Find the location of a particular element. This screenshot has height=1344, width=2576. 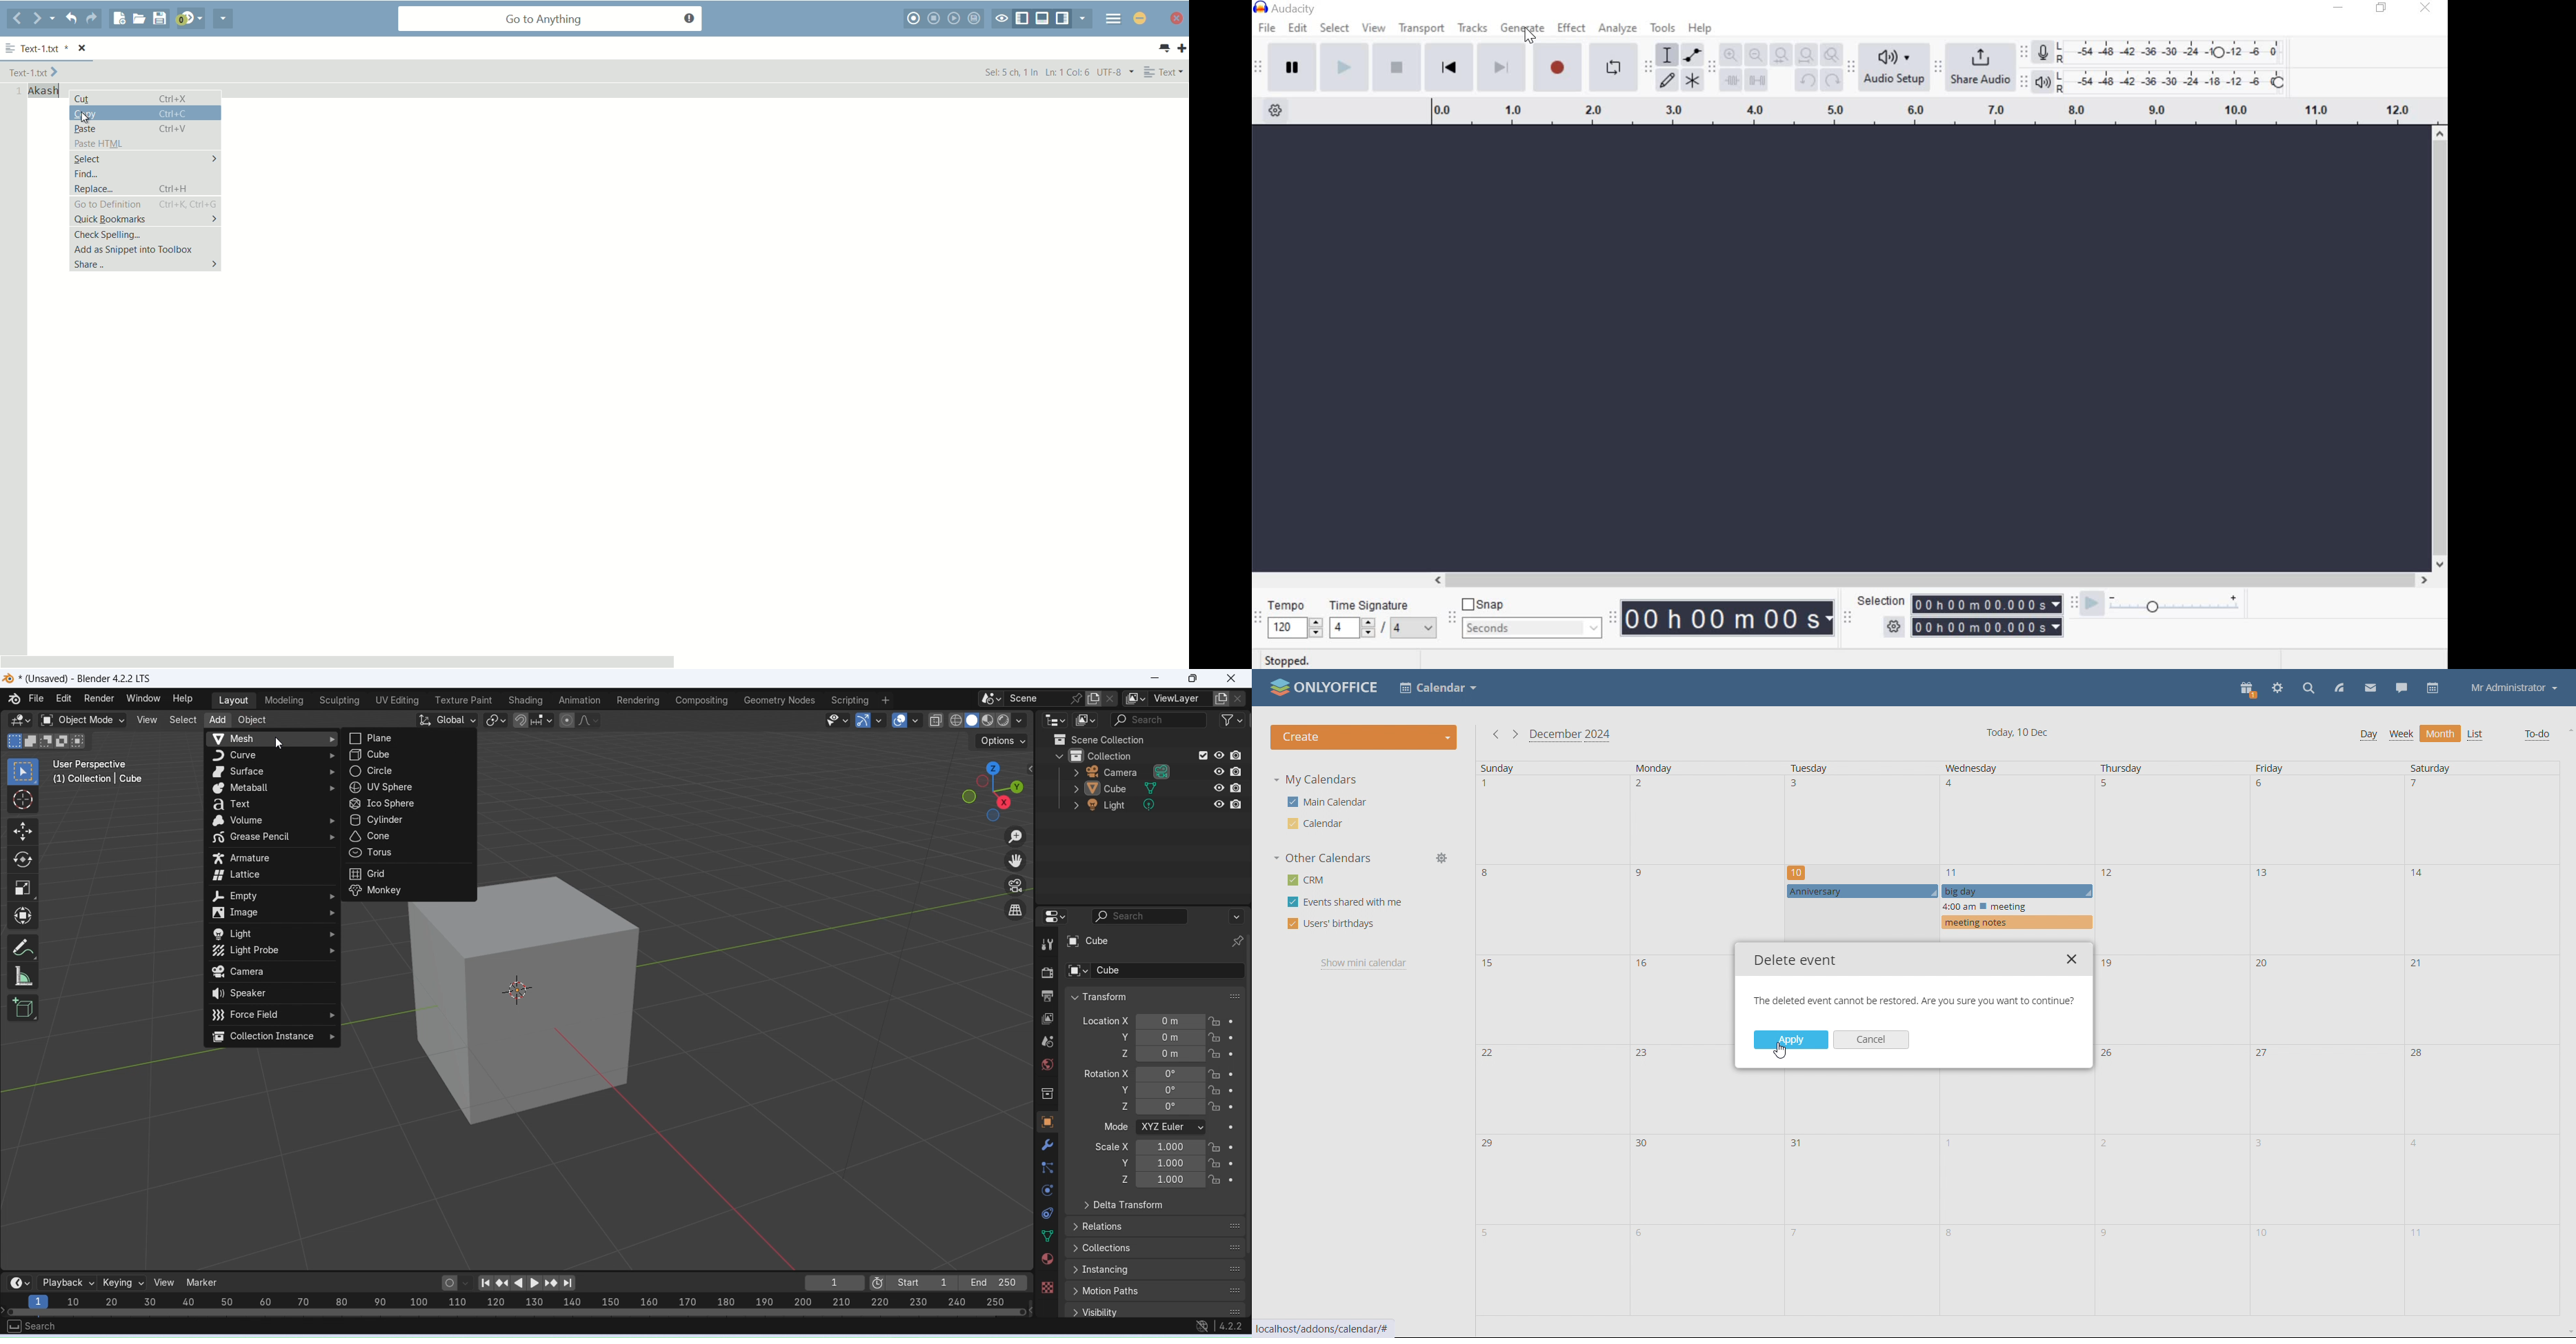

Transport toolbar is located at coordinates (1258, 69).